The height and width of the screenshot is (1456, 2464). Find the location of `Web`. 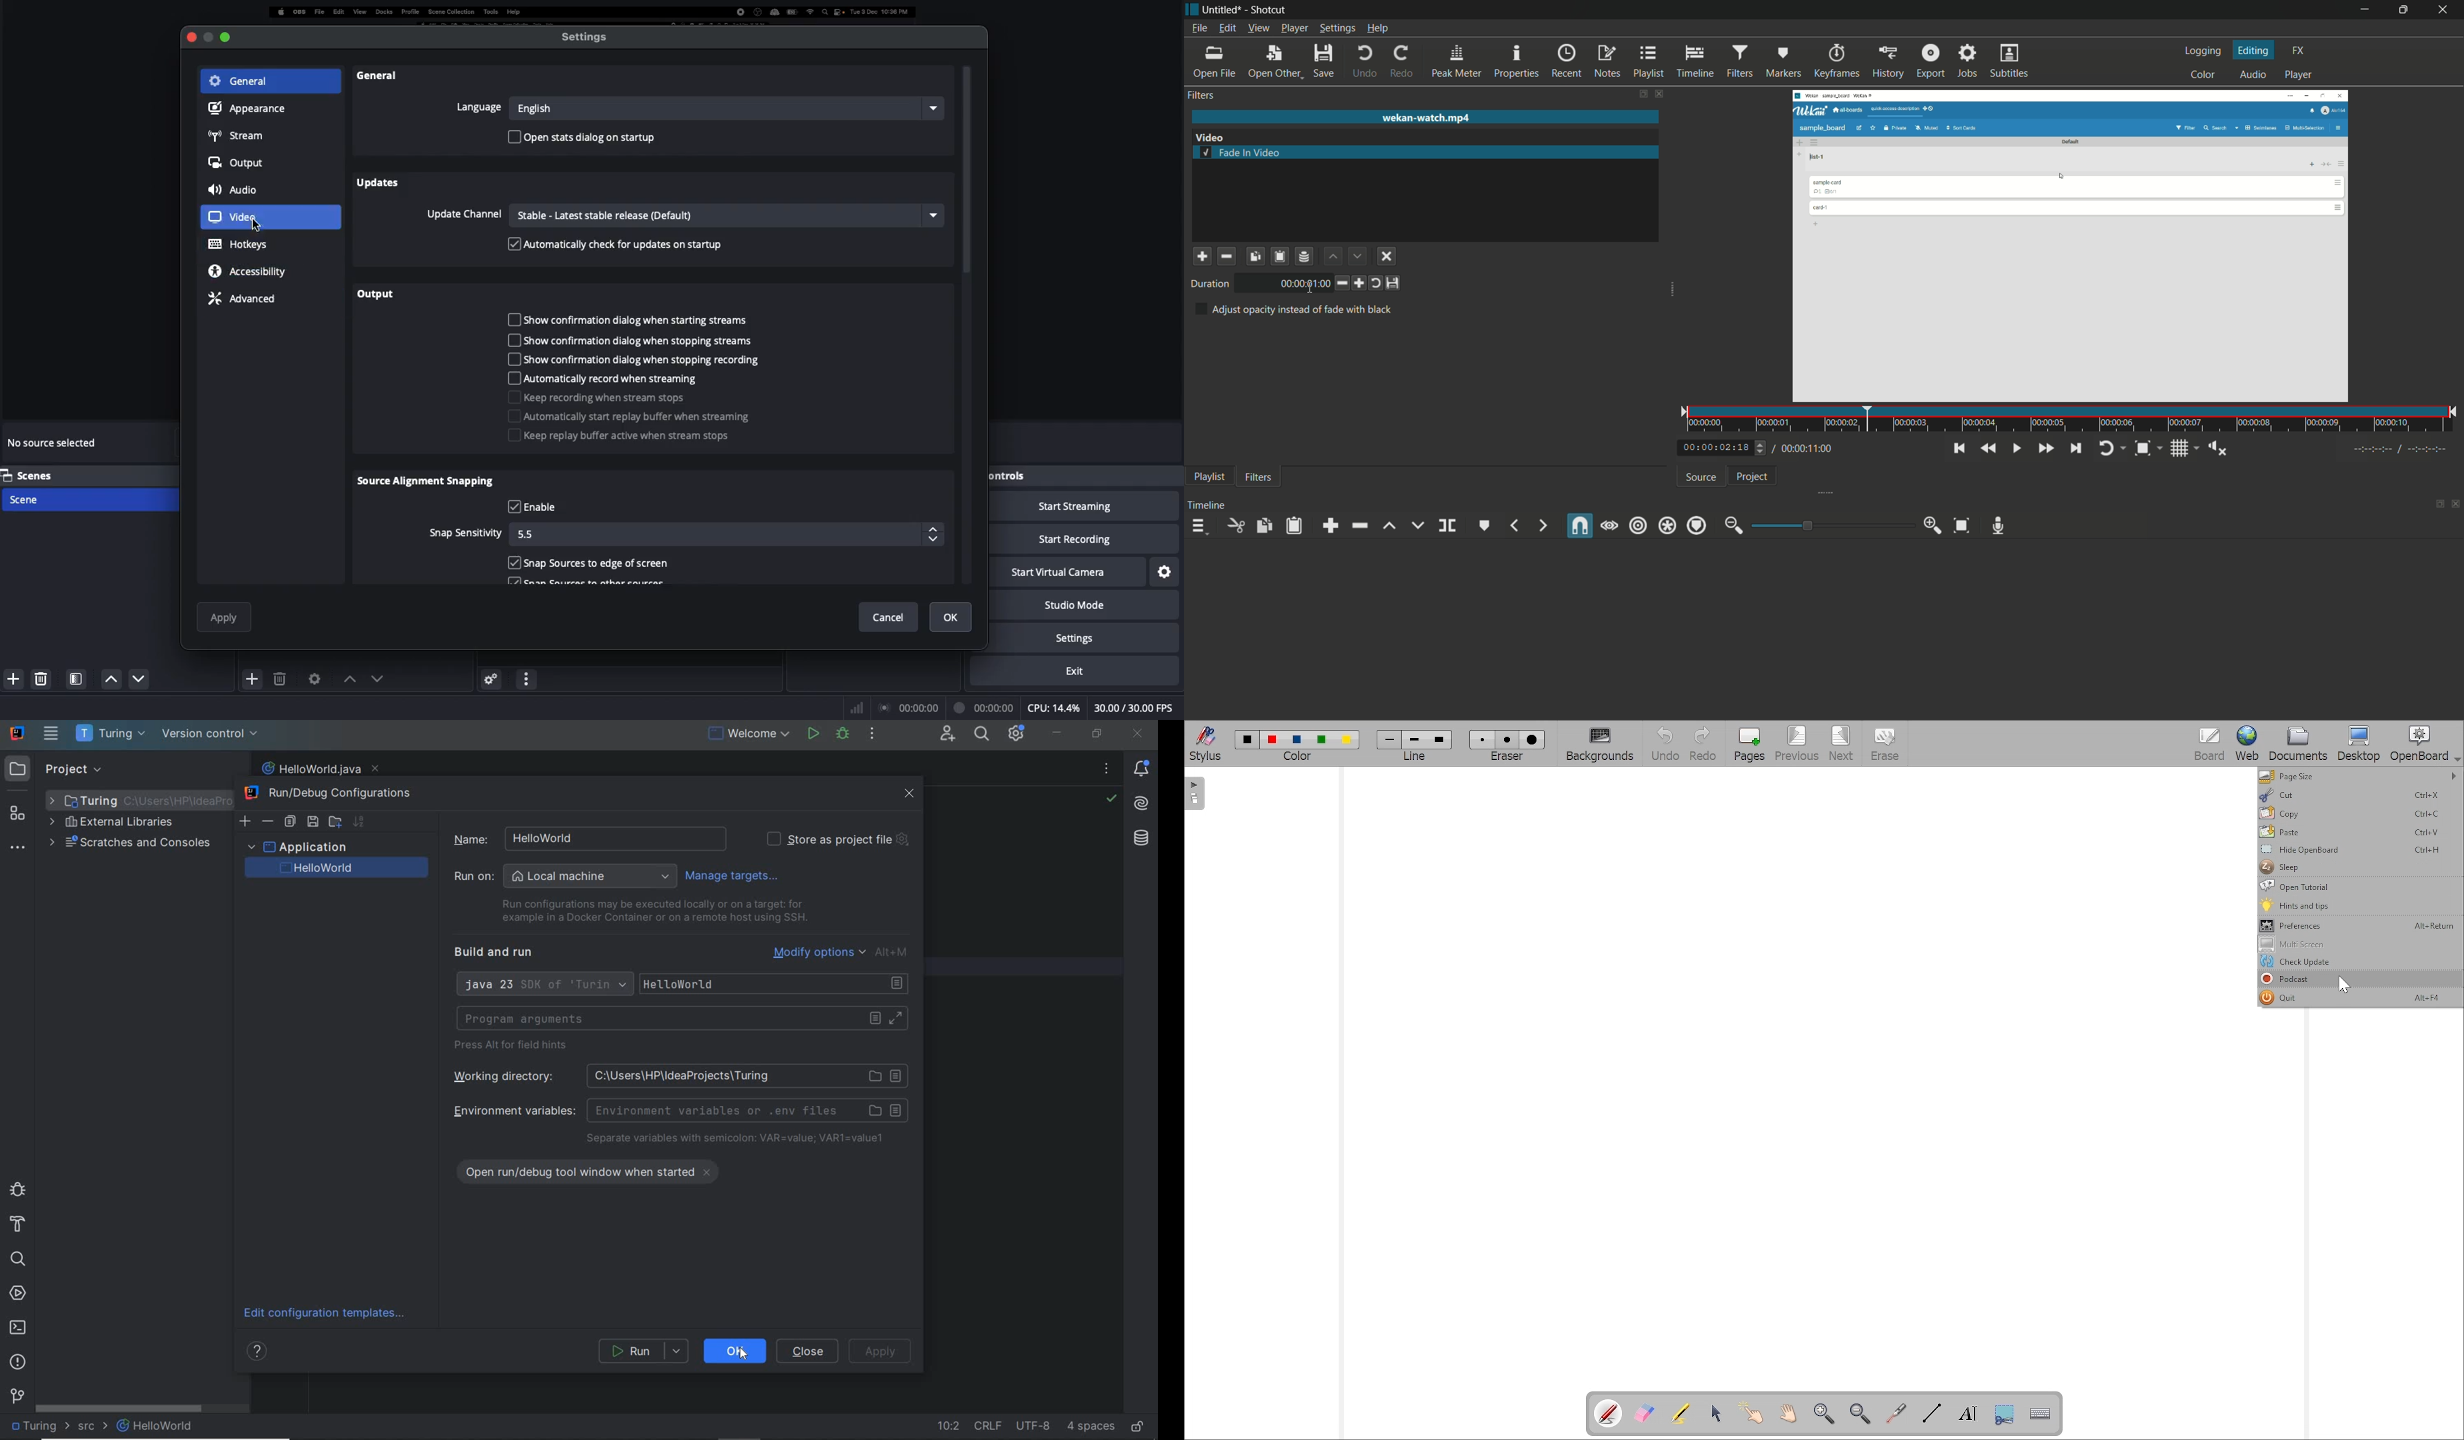

Web is located at coordinates (2243, 743).